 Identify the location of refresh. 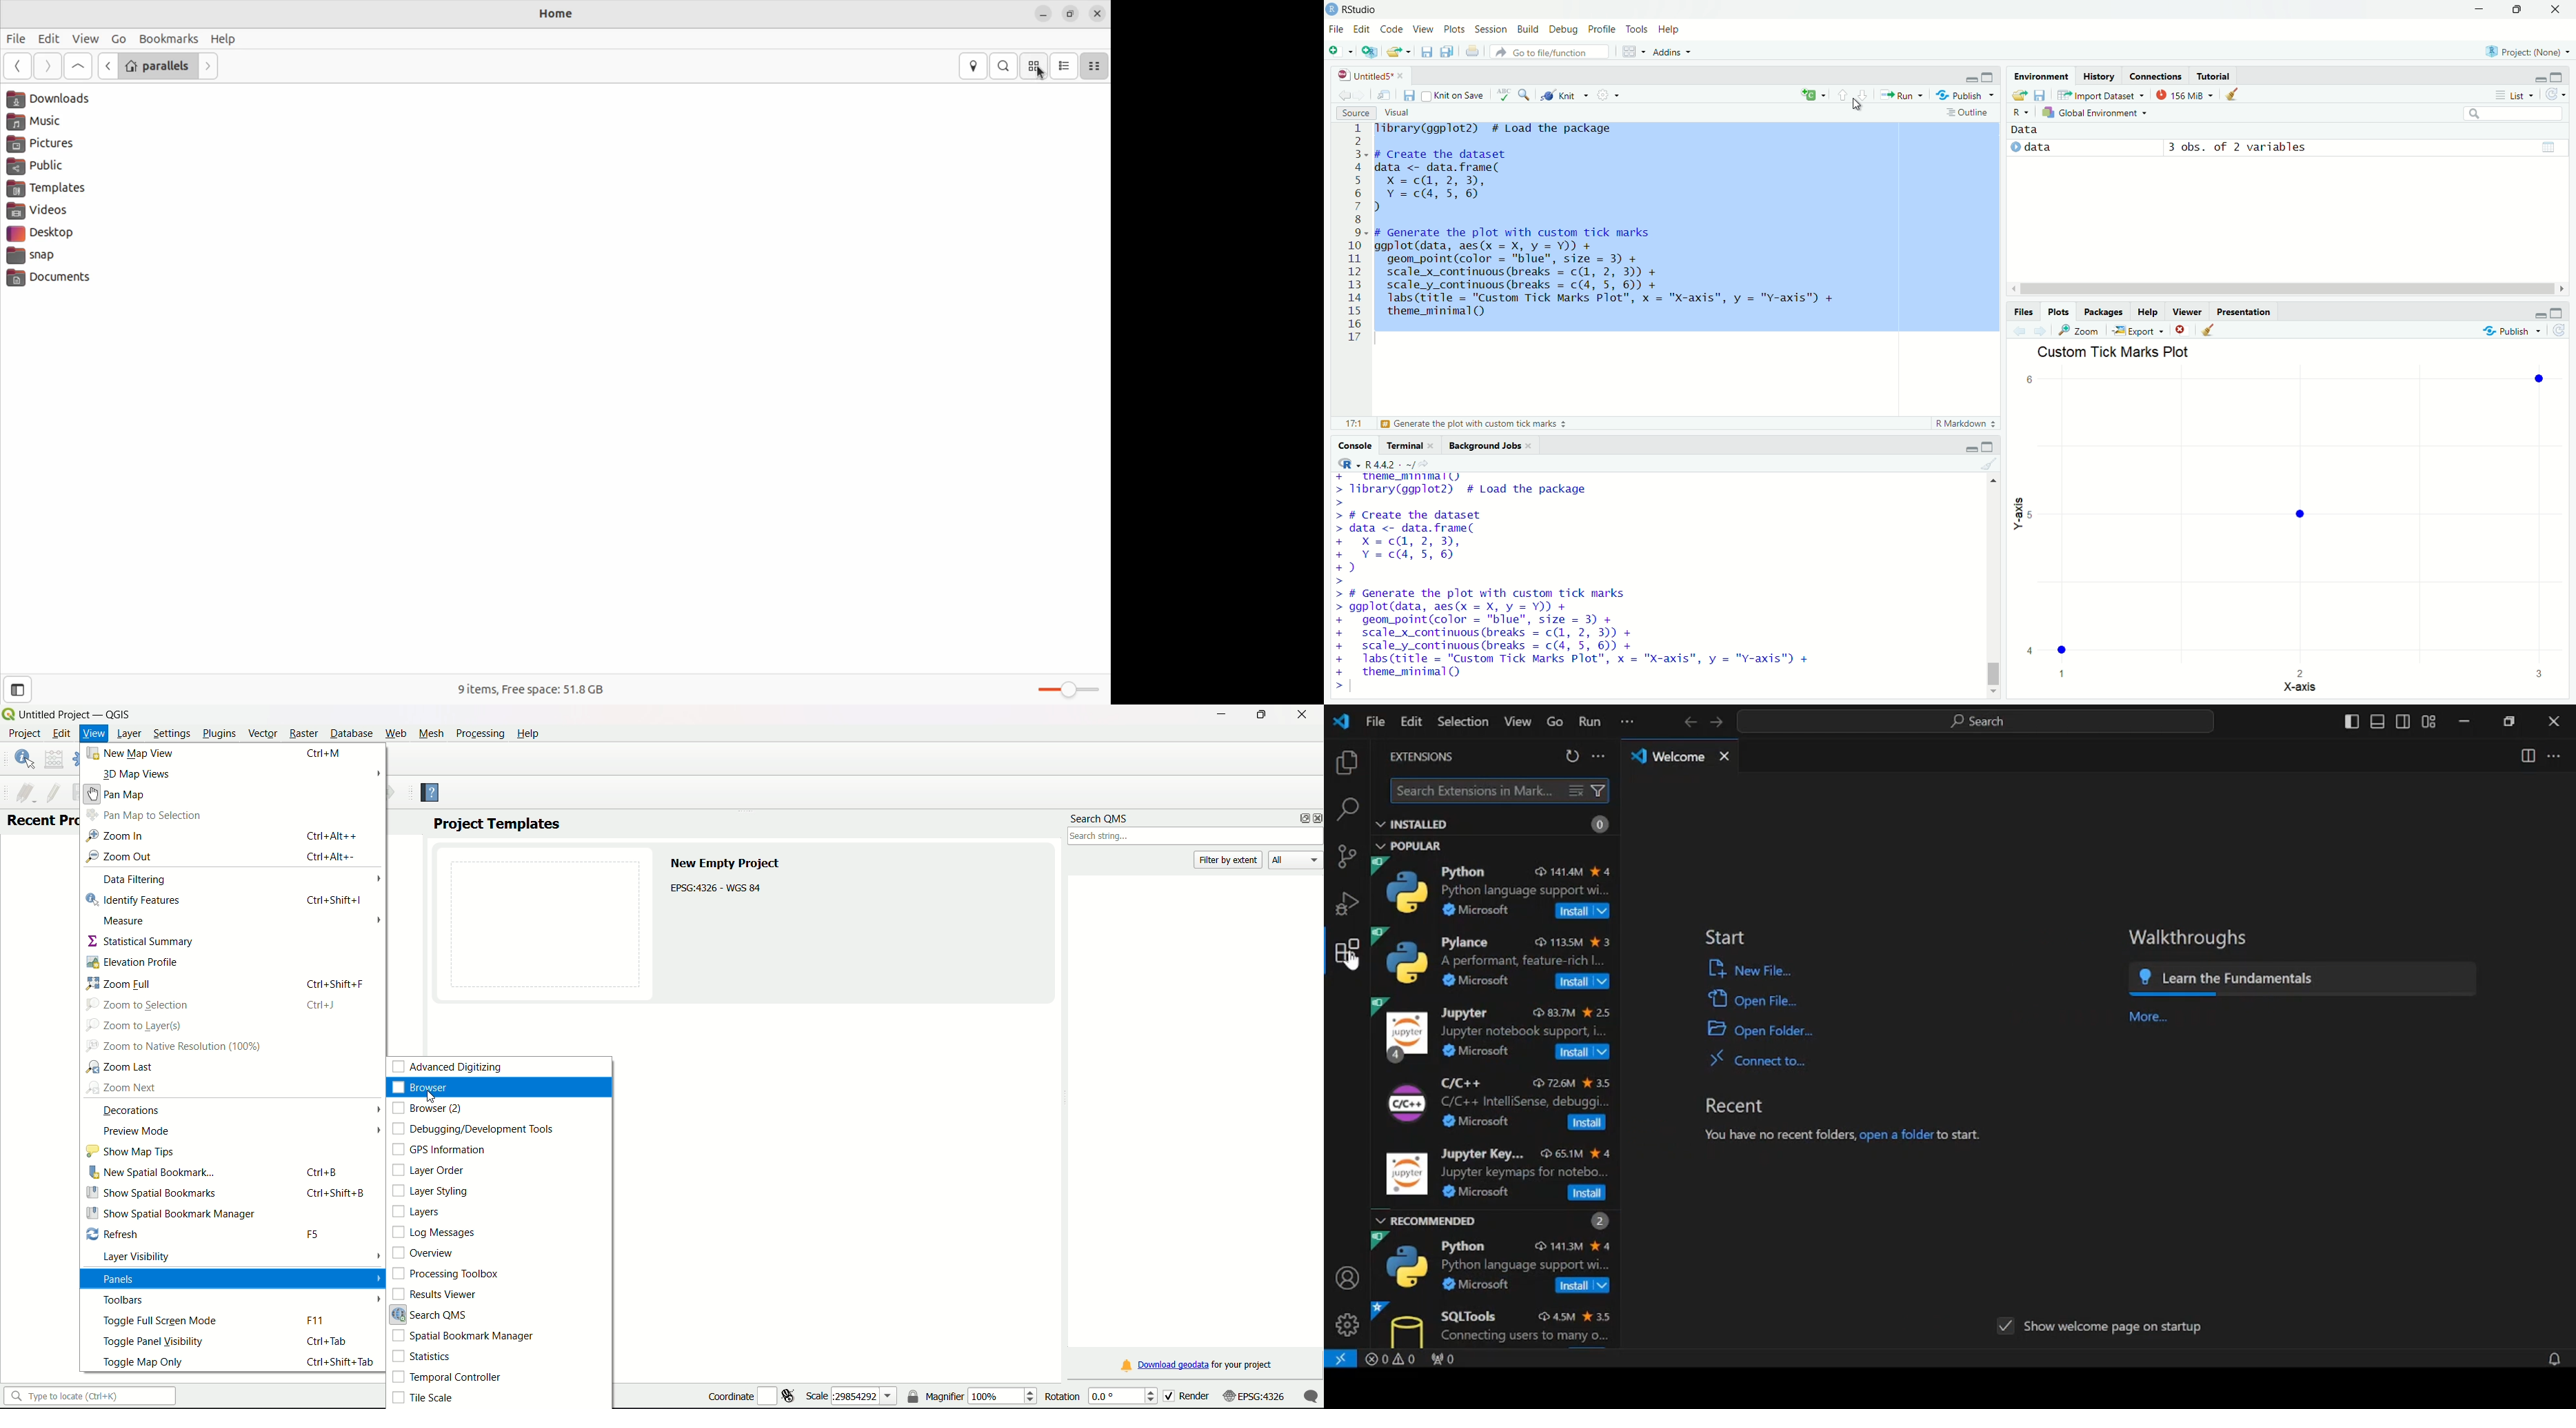
(2560, 96).